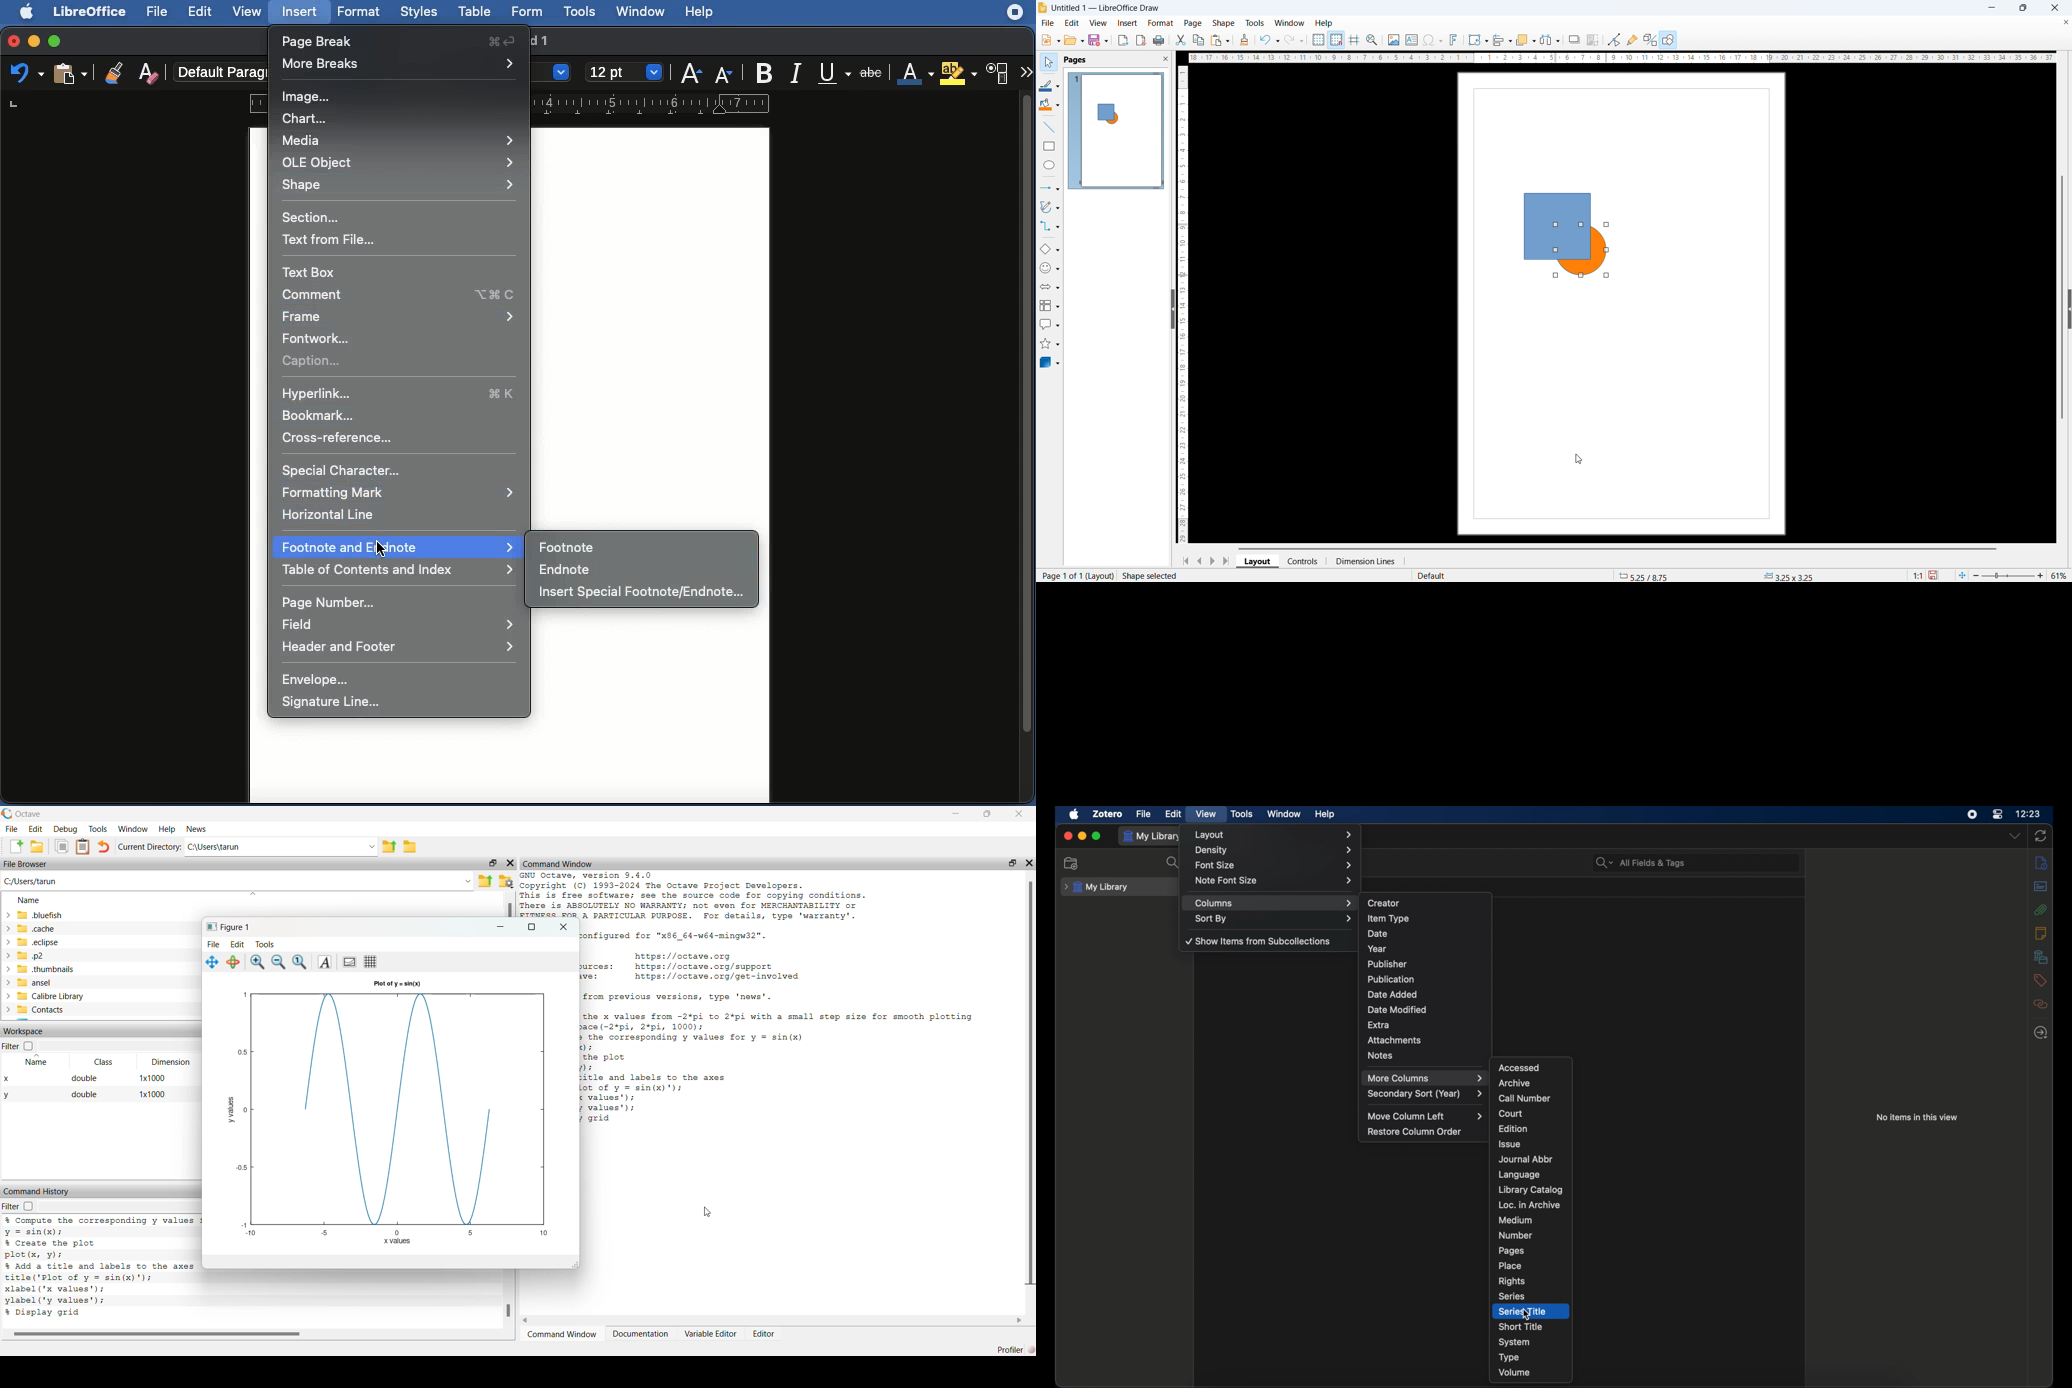 The image size is (2072, 1400). What do you see at coordinates (399, 571) in the screenshot?
I see `Table of contents and index` at bounding box center [399, 571].